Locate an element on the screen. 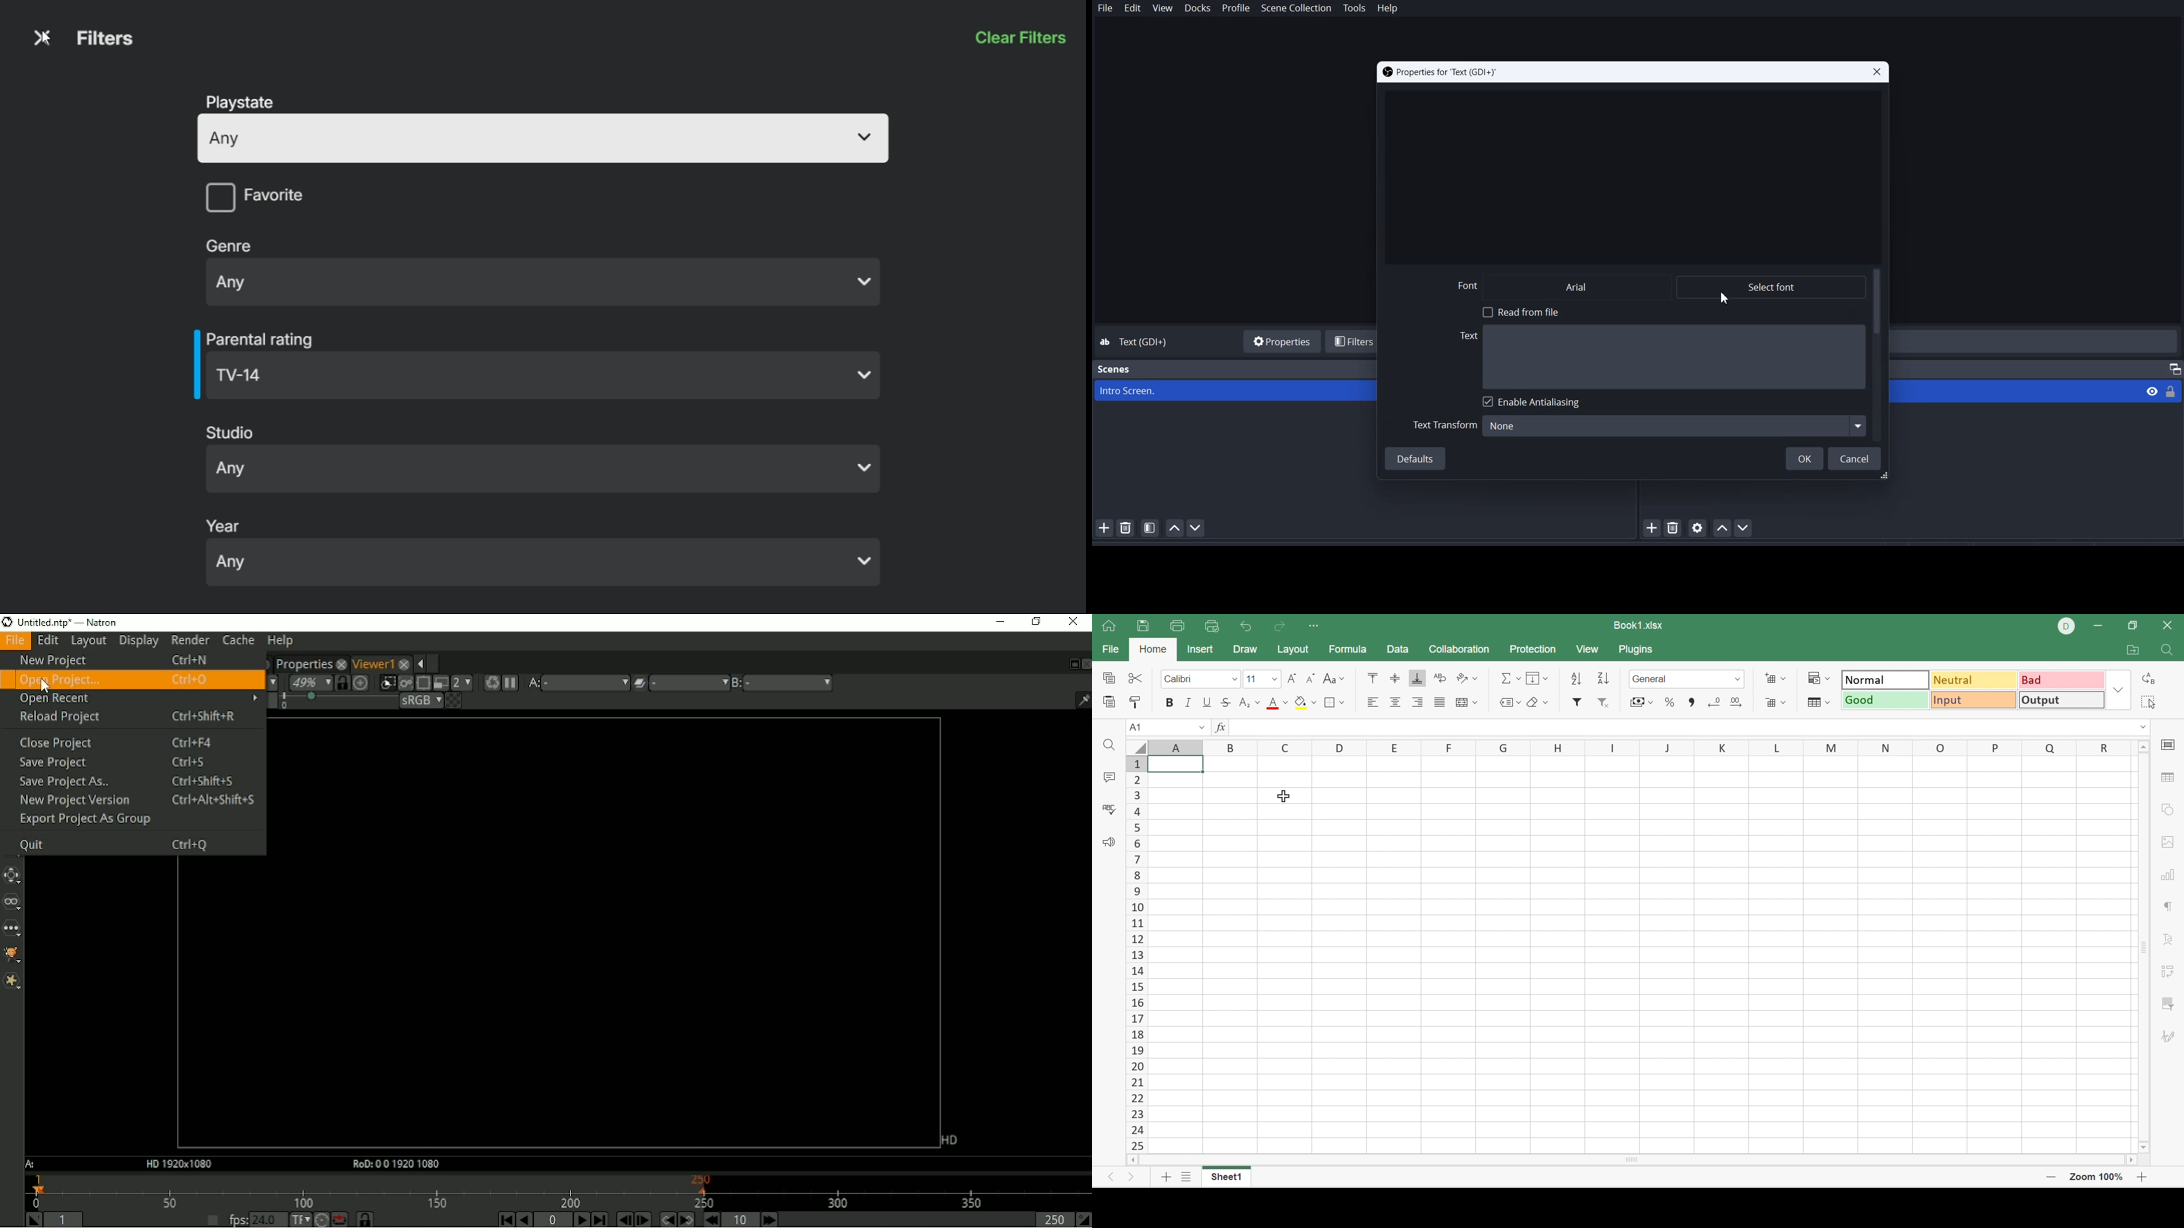 The height and width of the screenshot is (1232, 2184). Superscript / subscript is located at coordinates (1248, 703).